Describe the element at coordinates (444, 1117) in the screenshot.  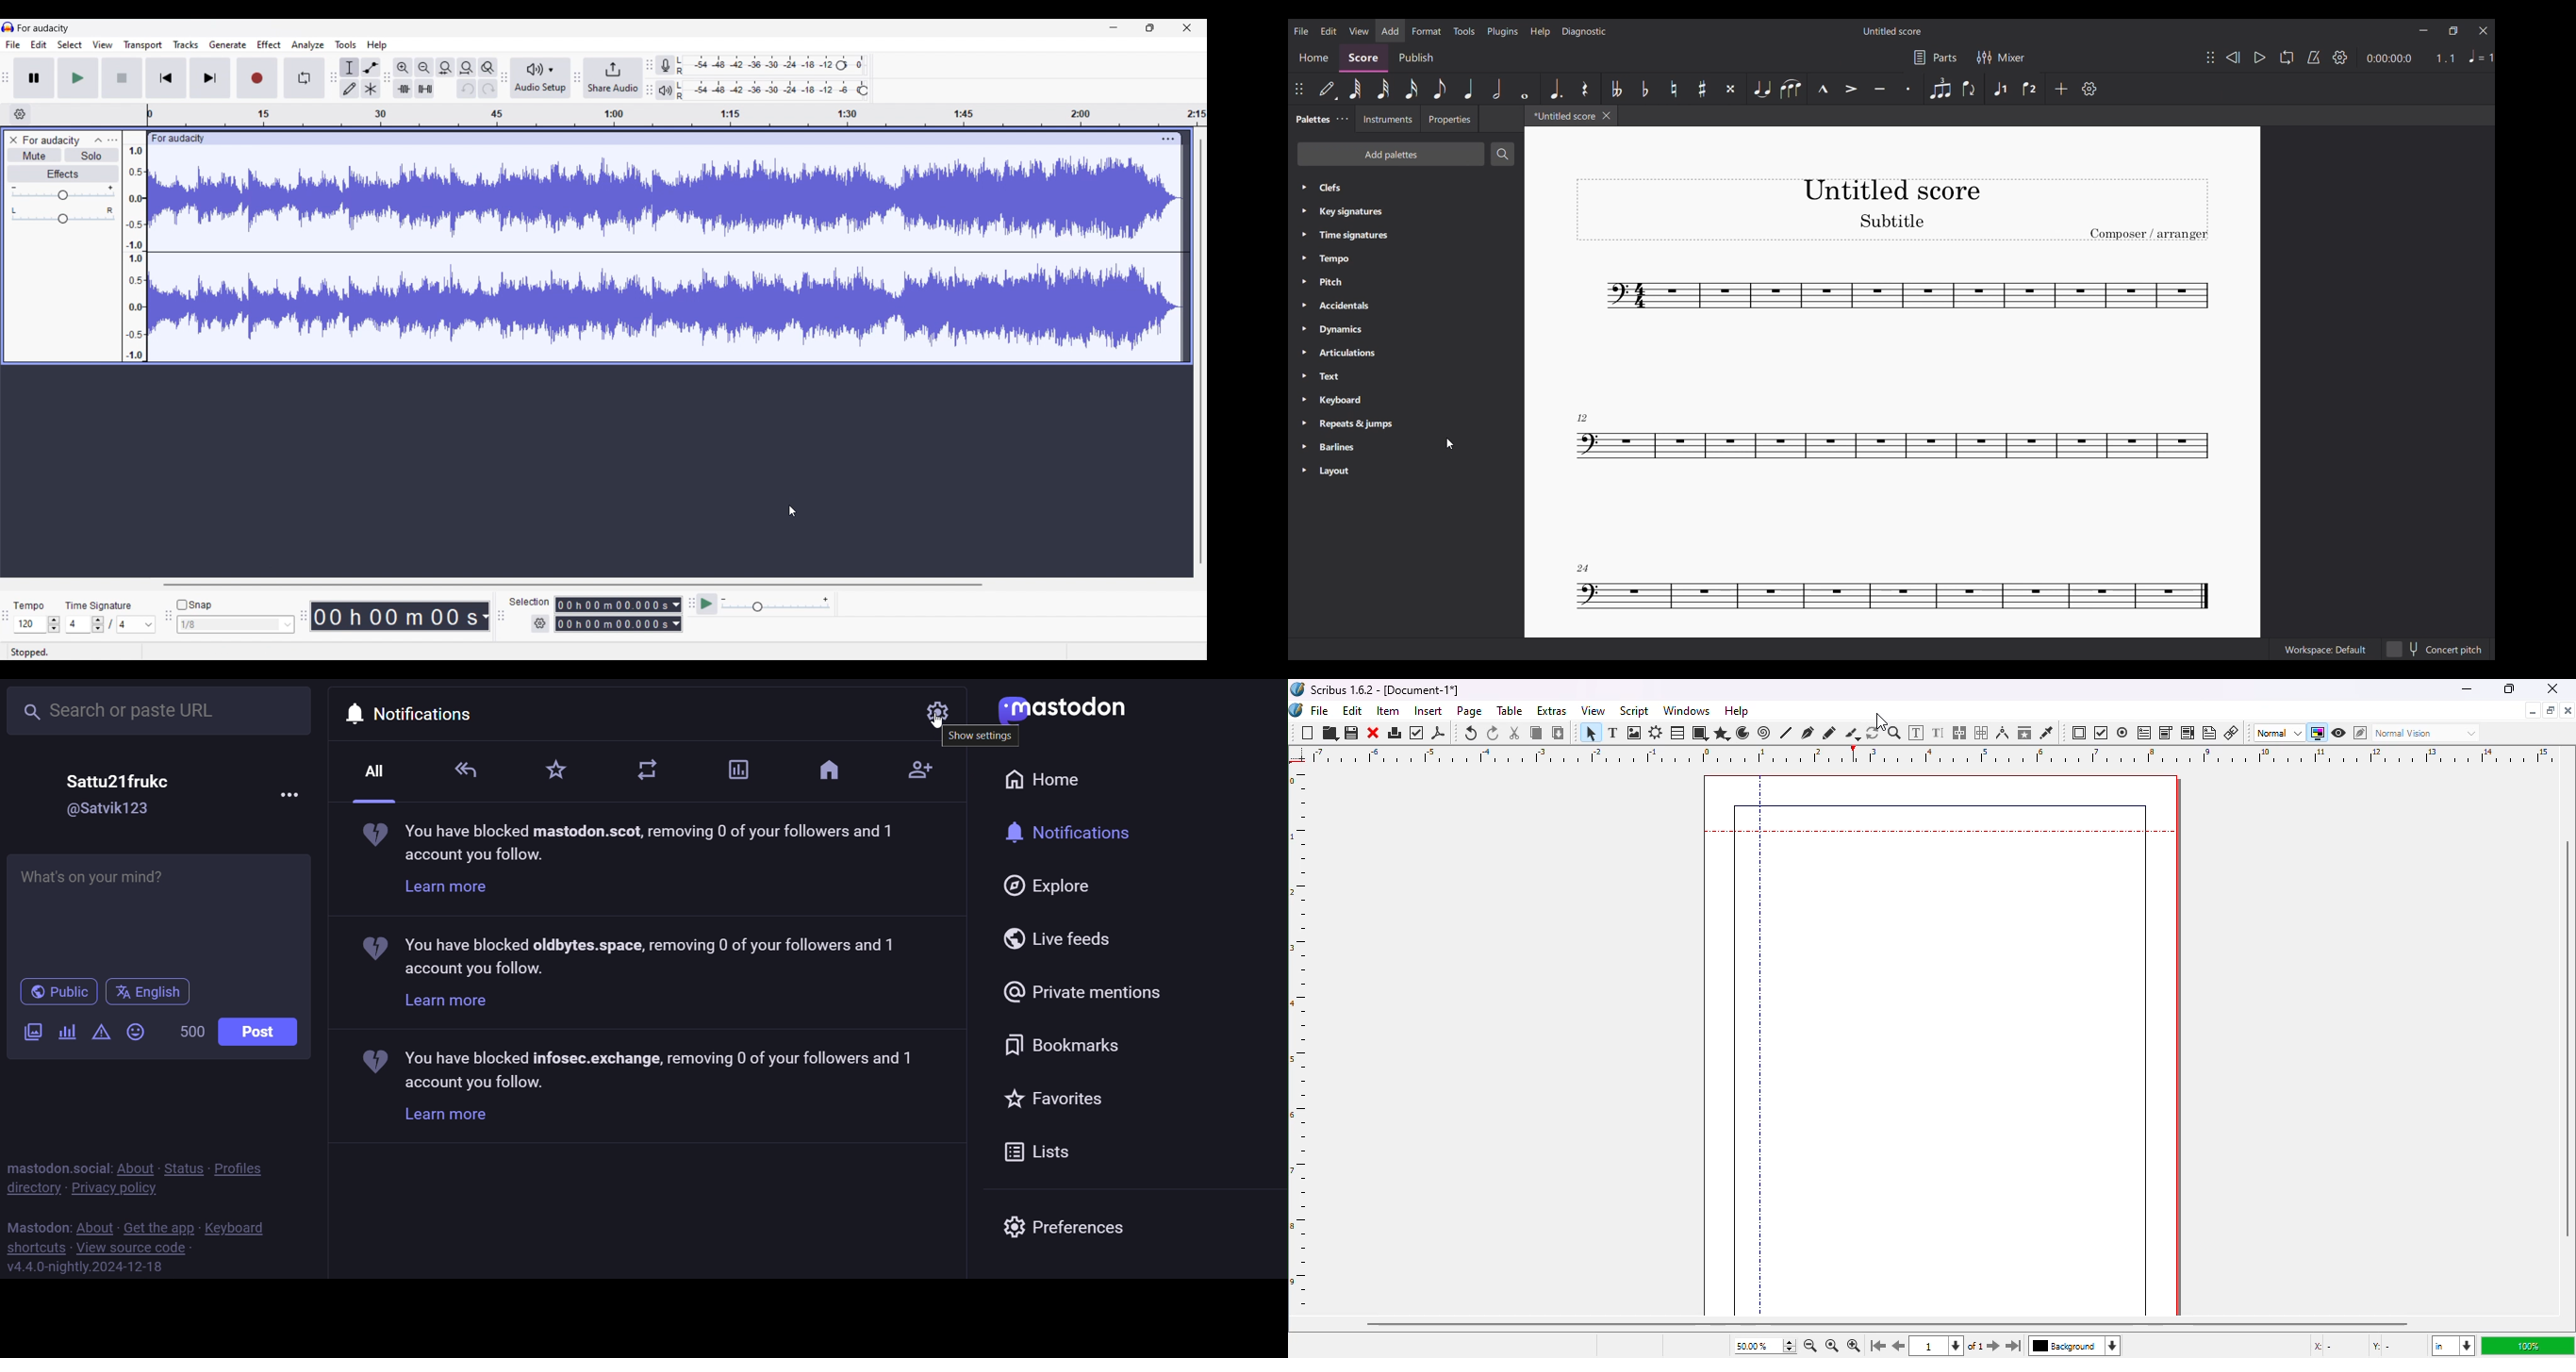
I see `learn more` at that location.